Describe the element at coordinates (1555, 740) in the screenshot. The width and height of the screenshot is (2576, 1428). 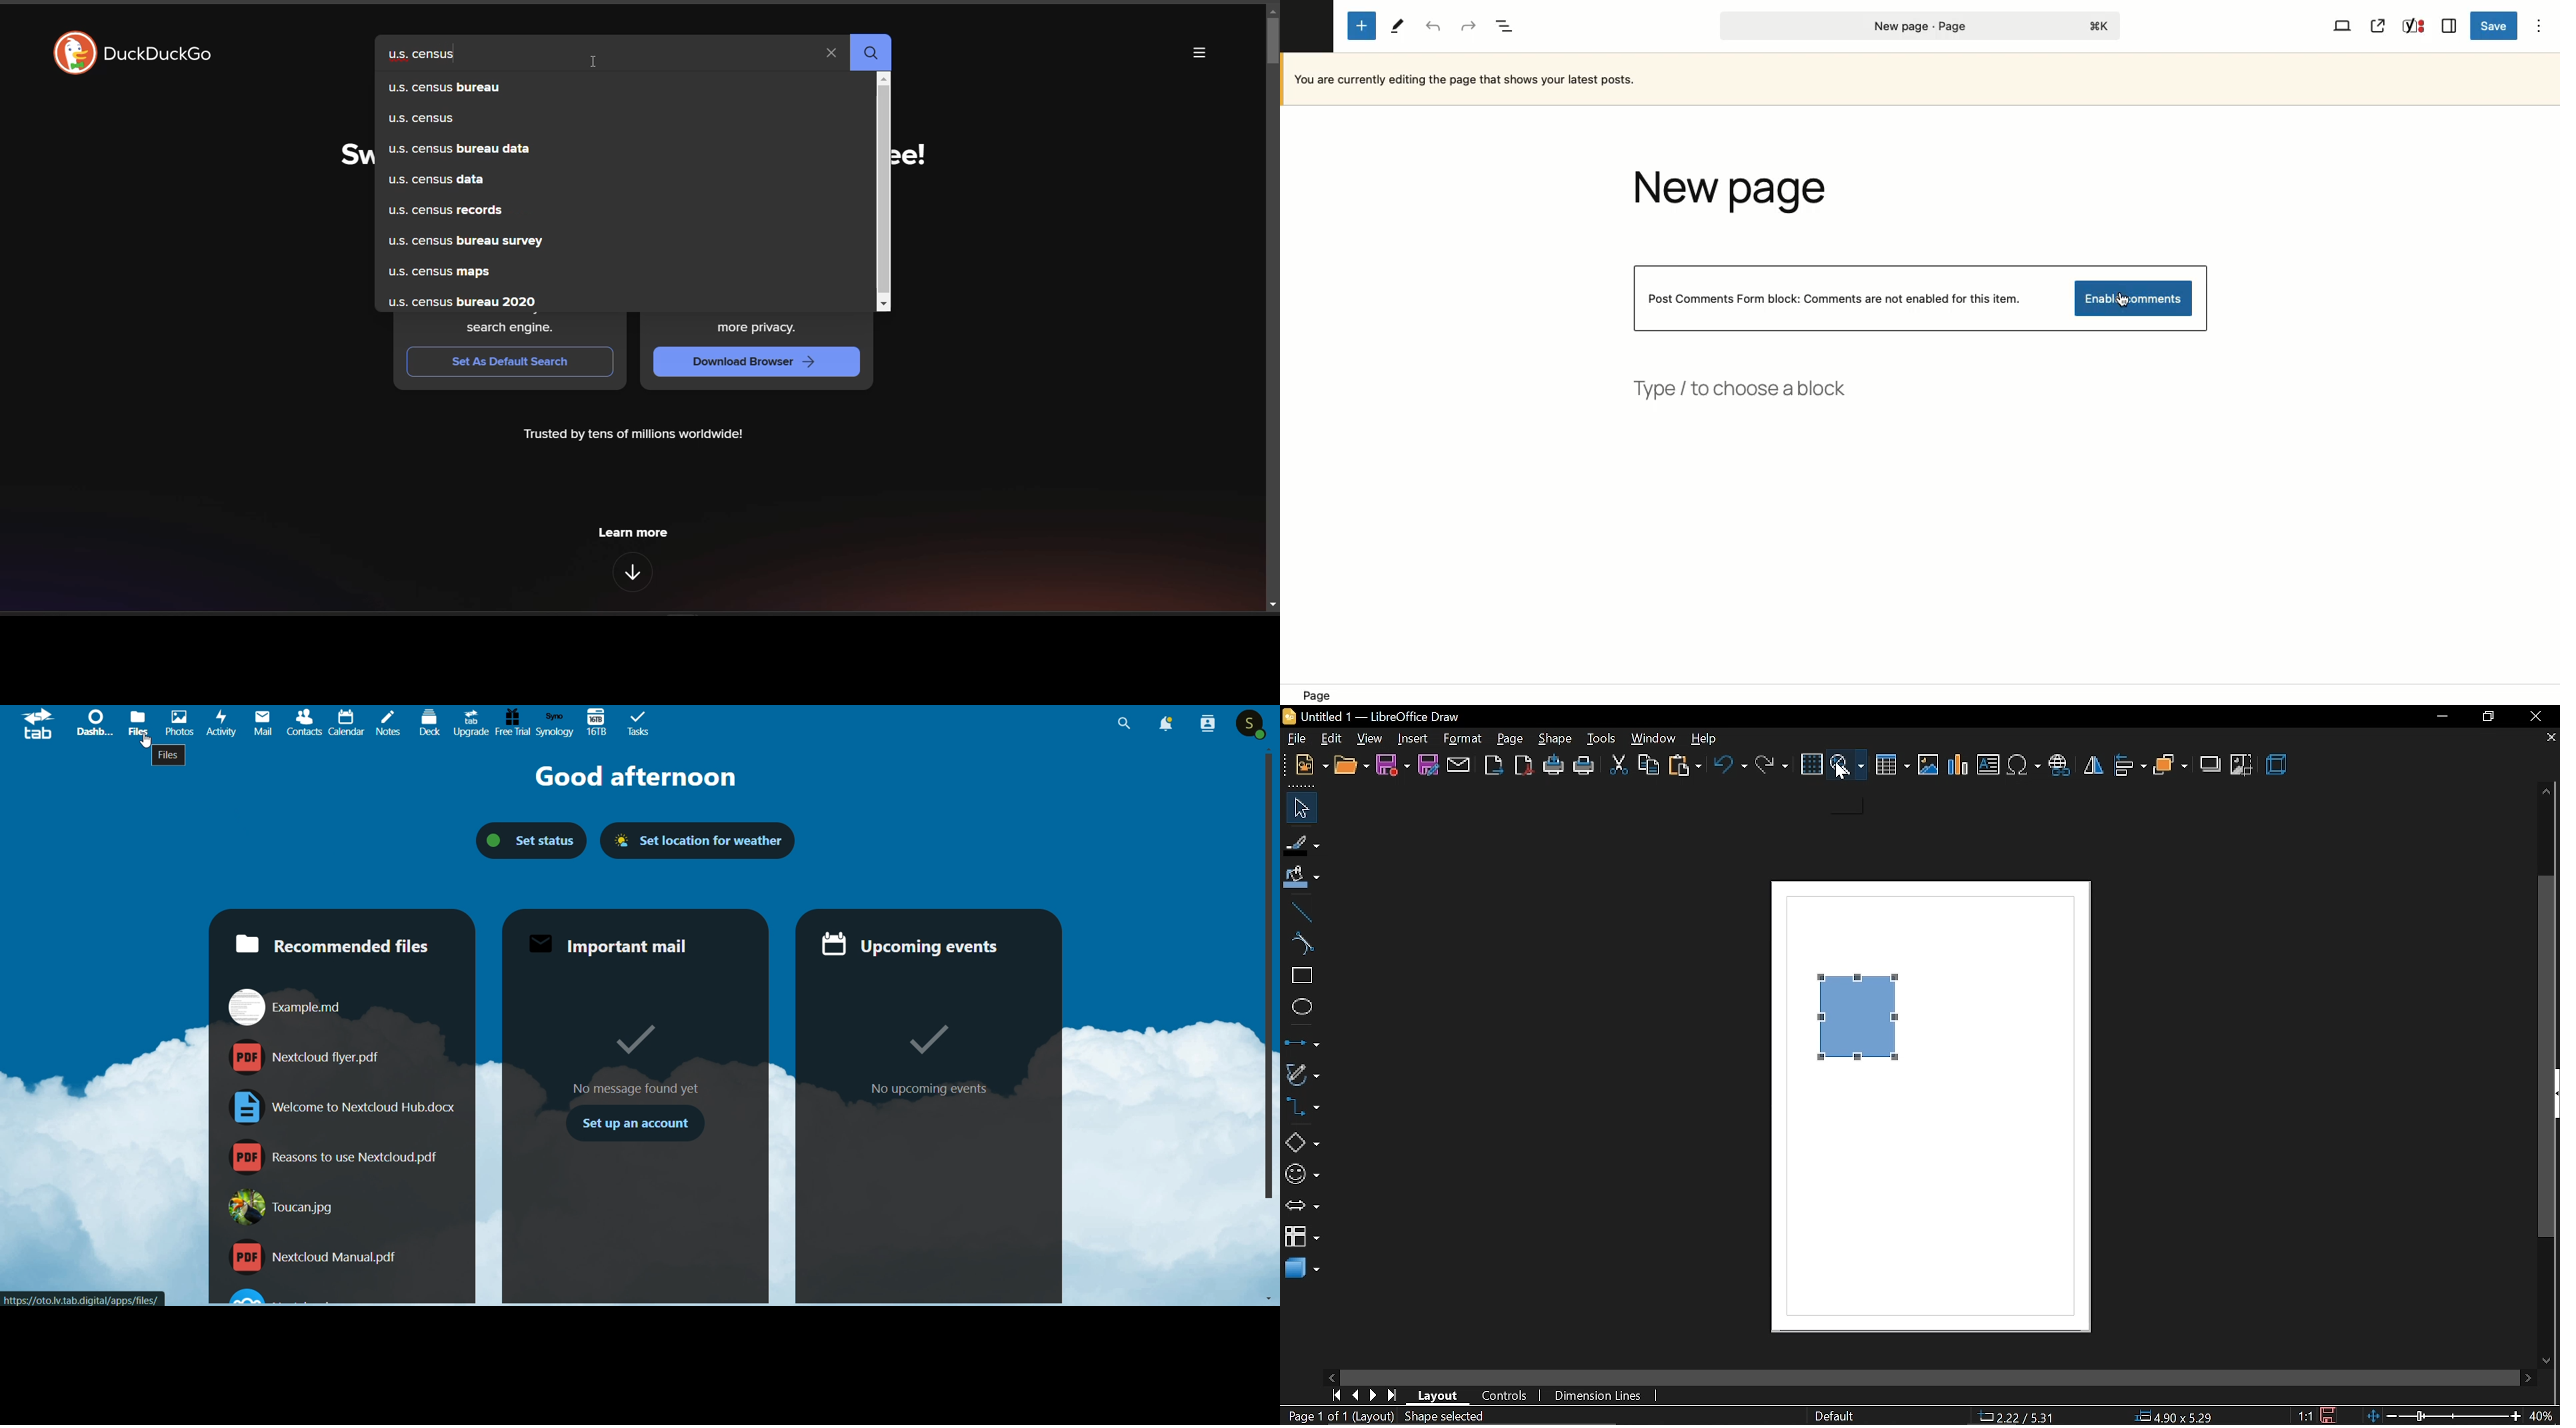
I see `shape` at that location.